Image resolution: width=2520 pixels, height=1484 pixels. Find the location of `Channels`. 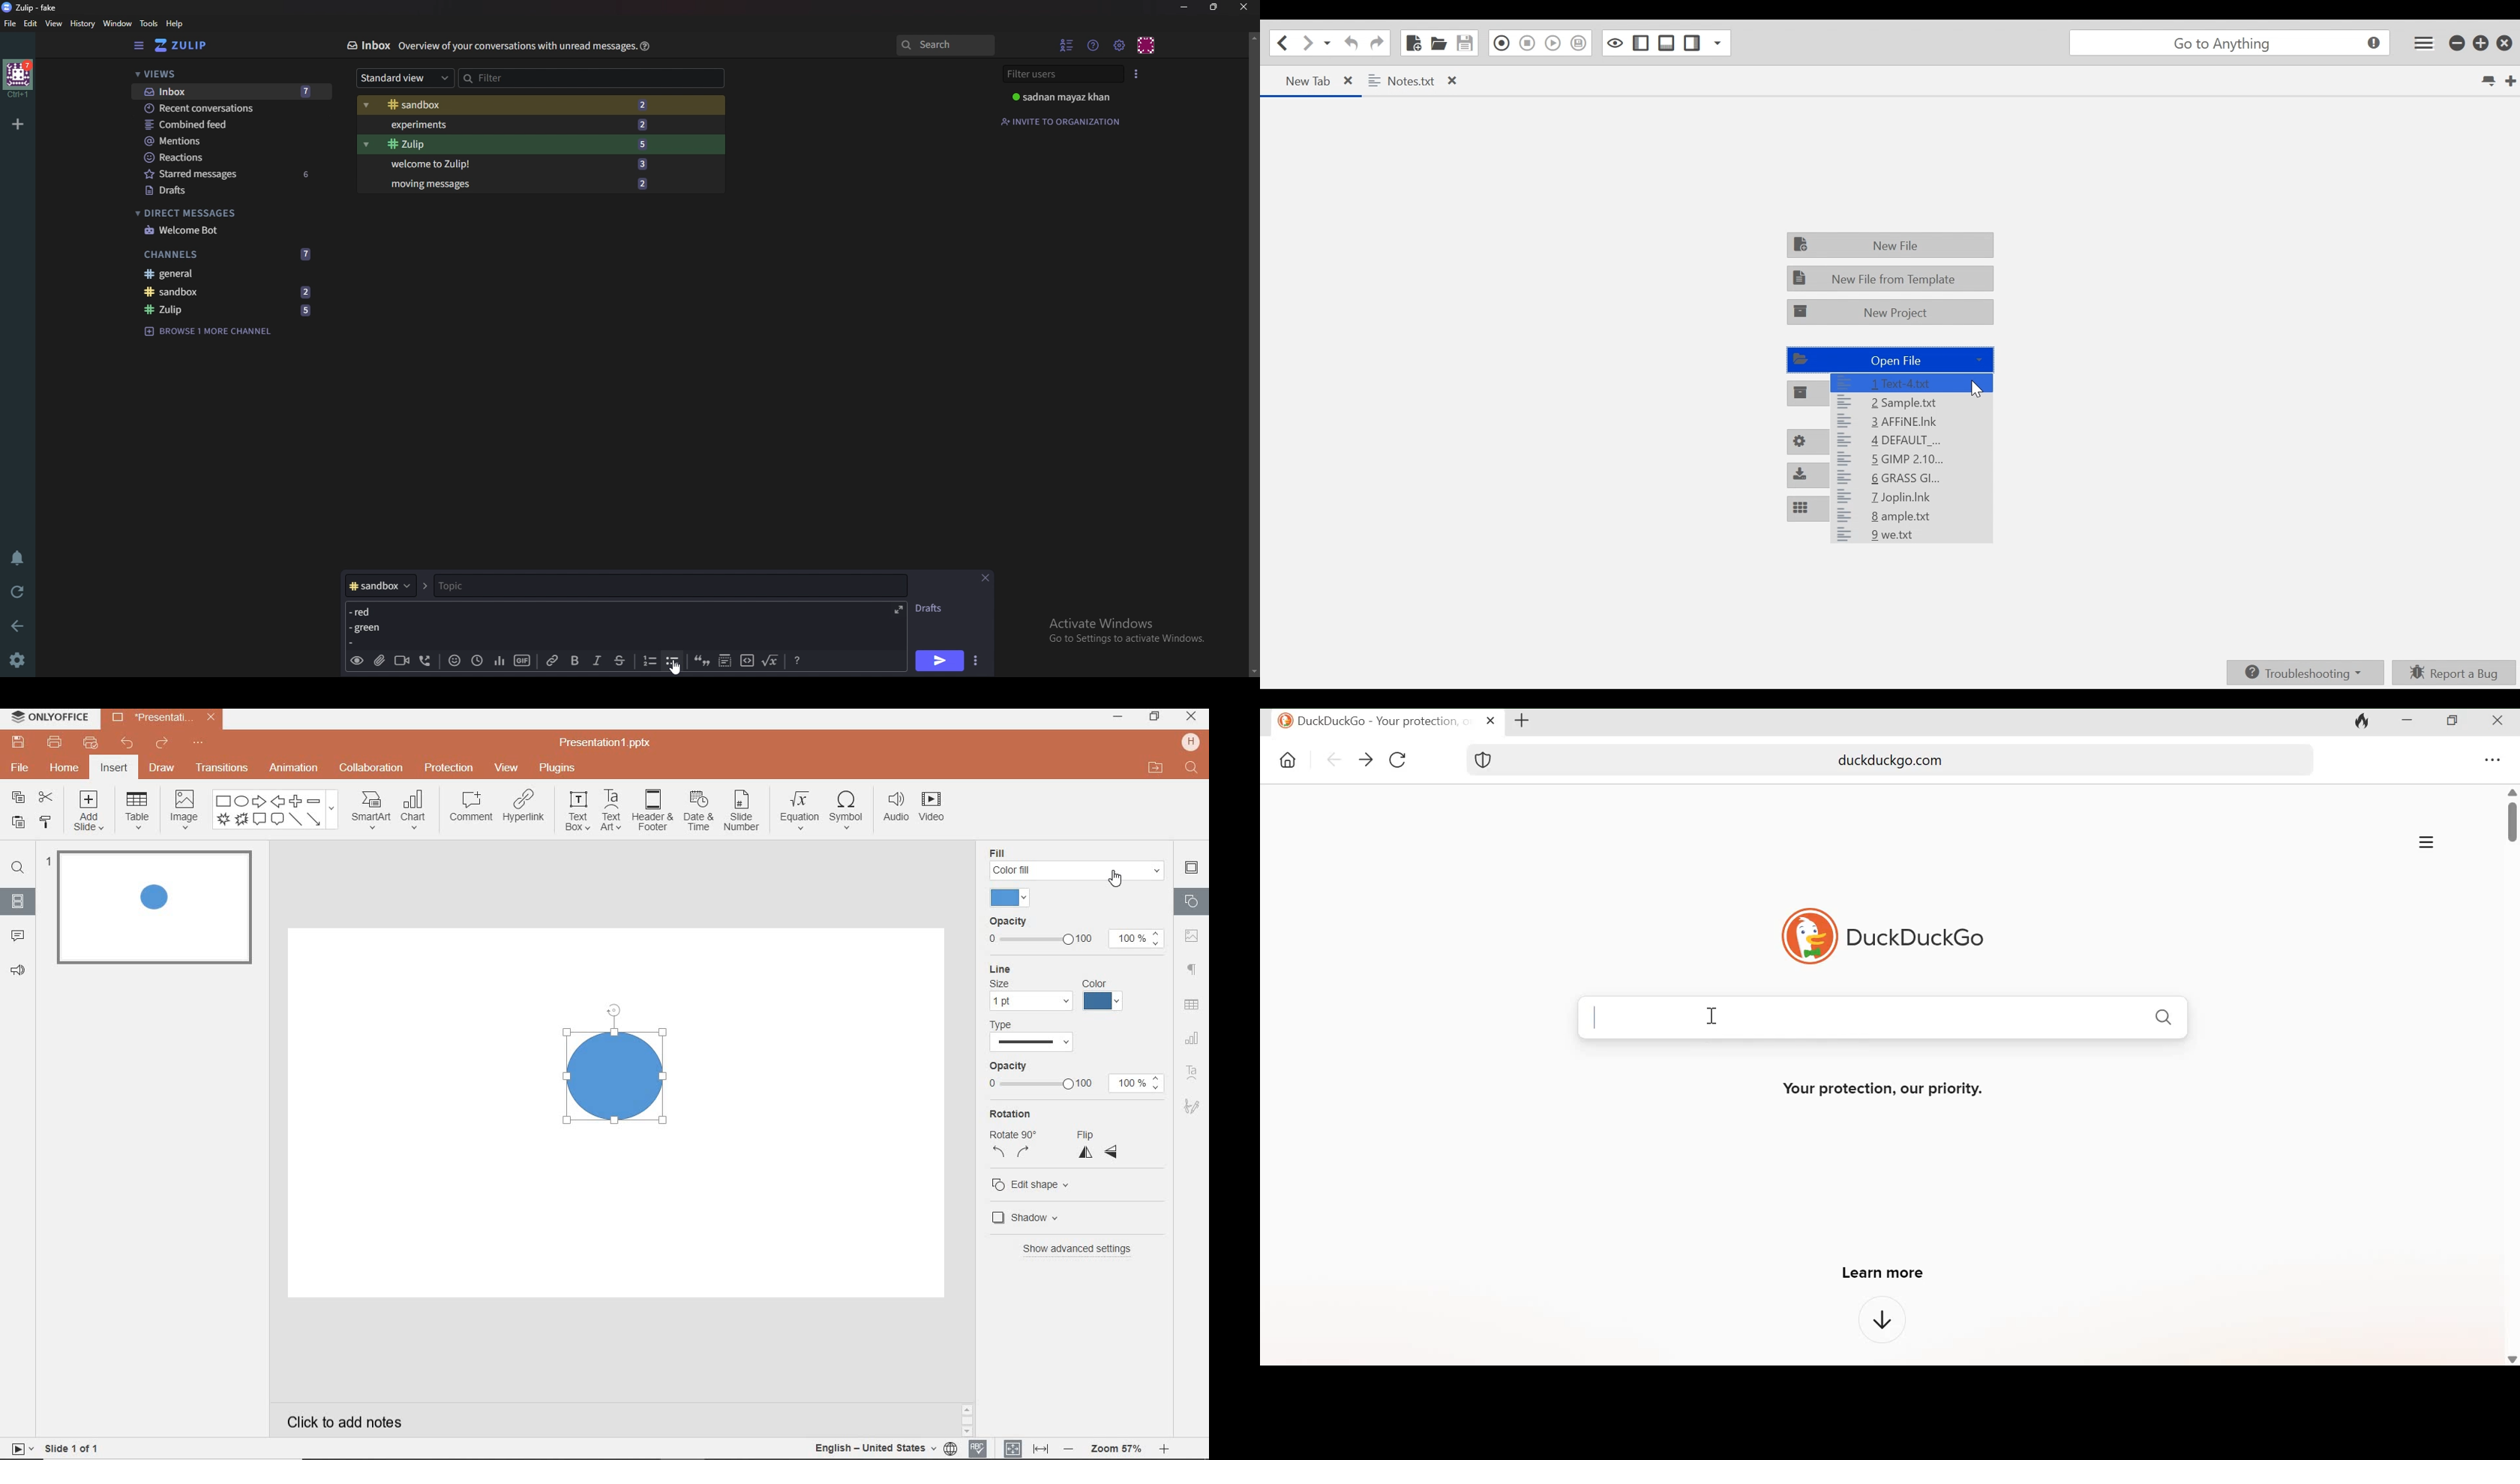

Channels is located at coordinates (228, 255).